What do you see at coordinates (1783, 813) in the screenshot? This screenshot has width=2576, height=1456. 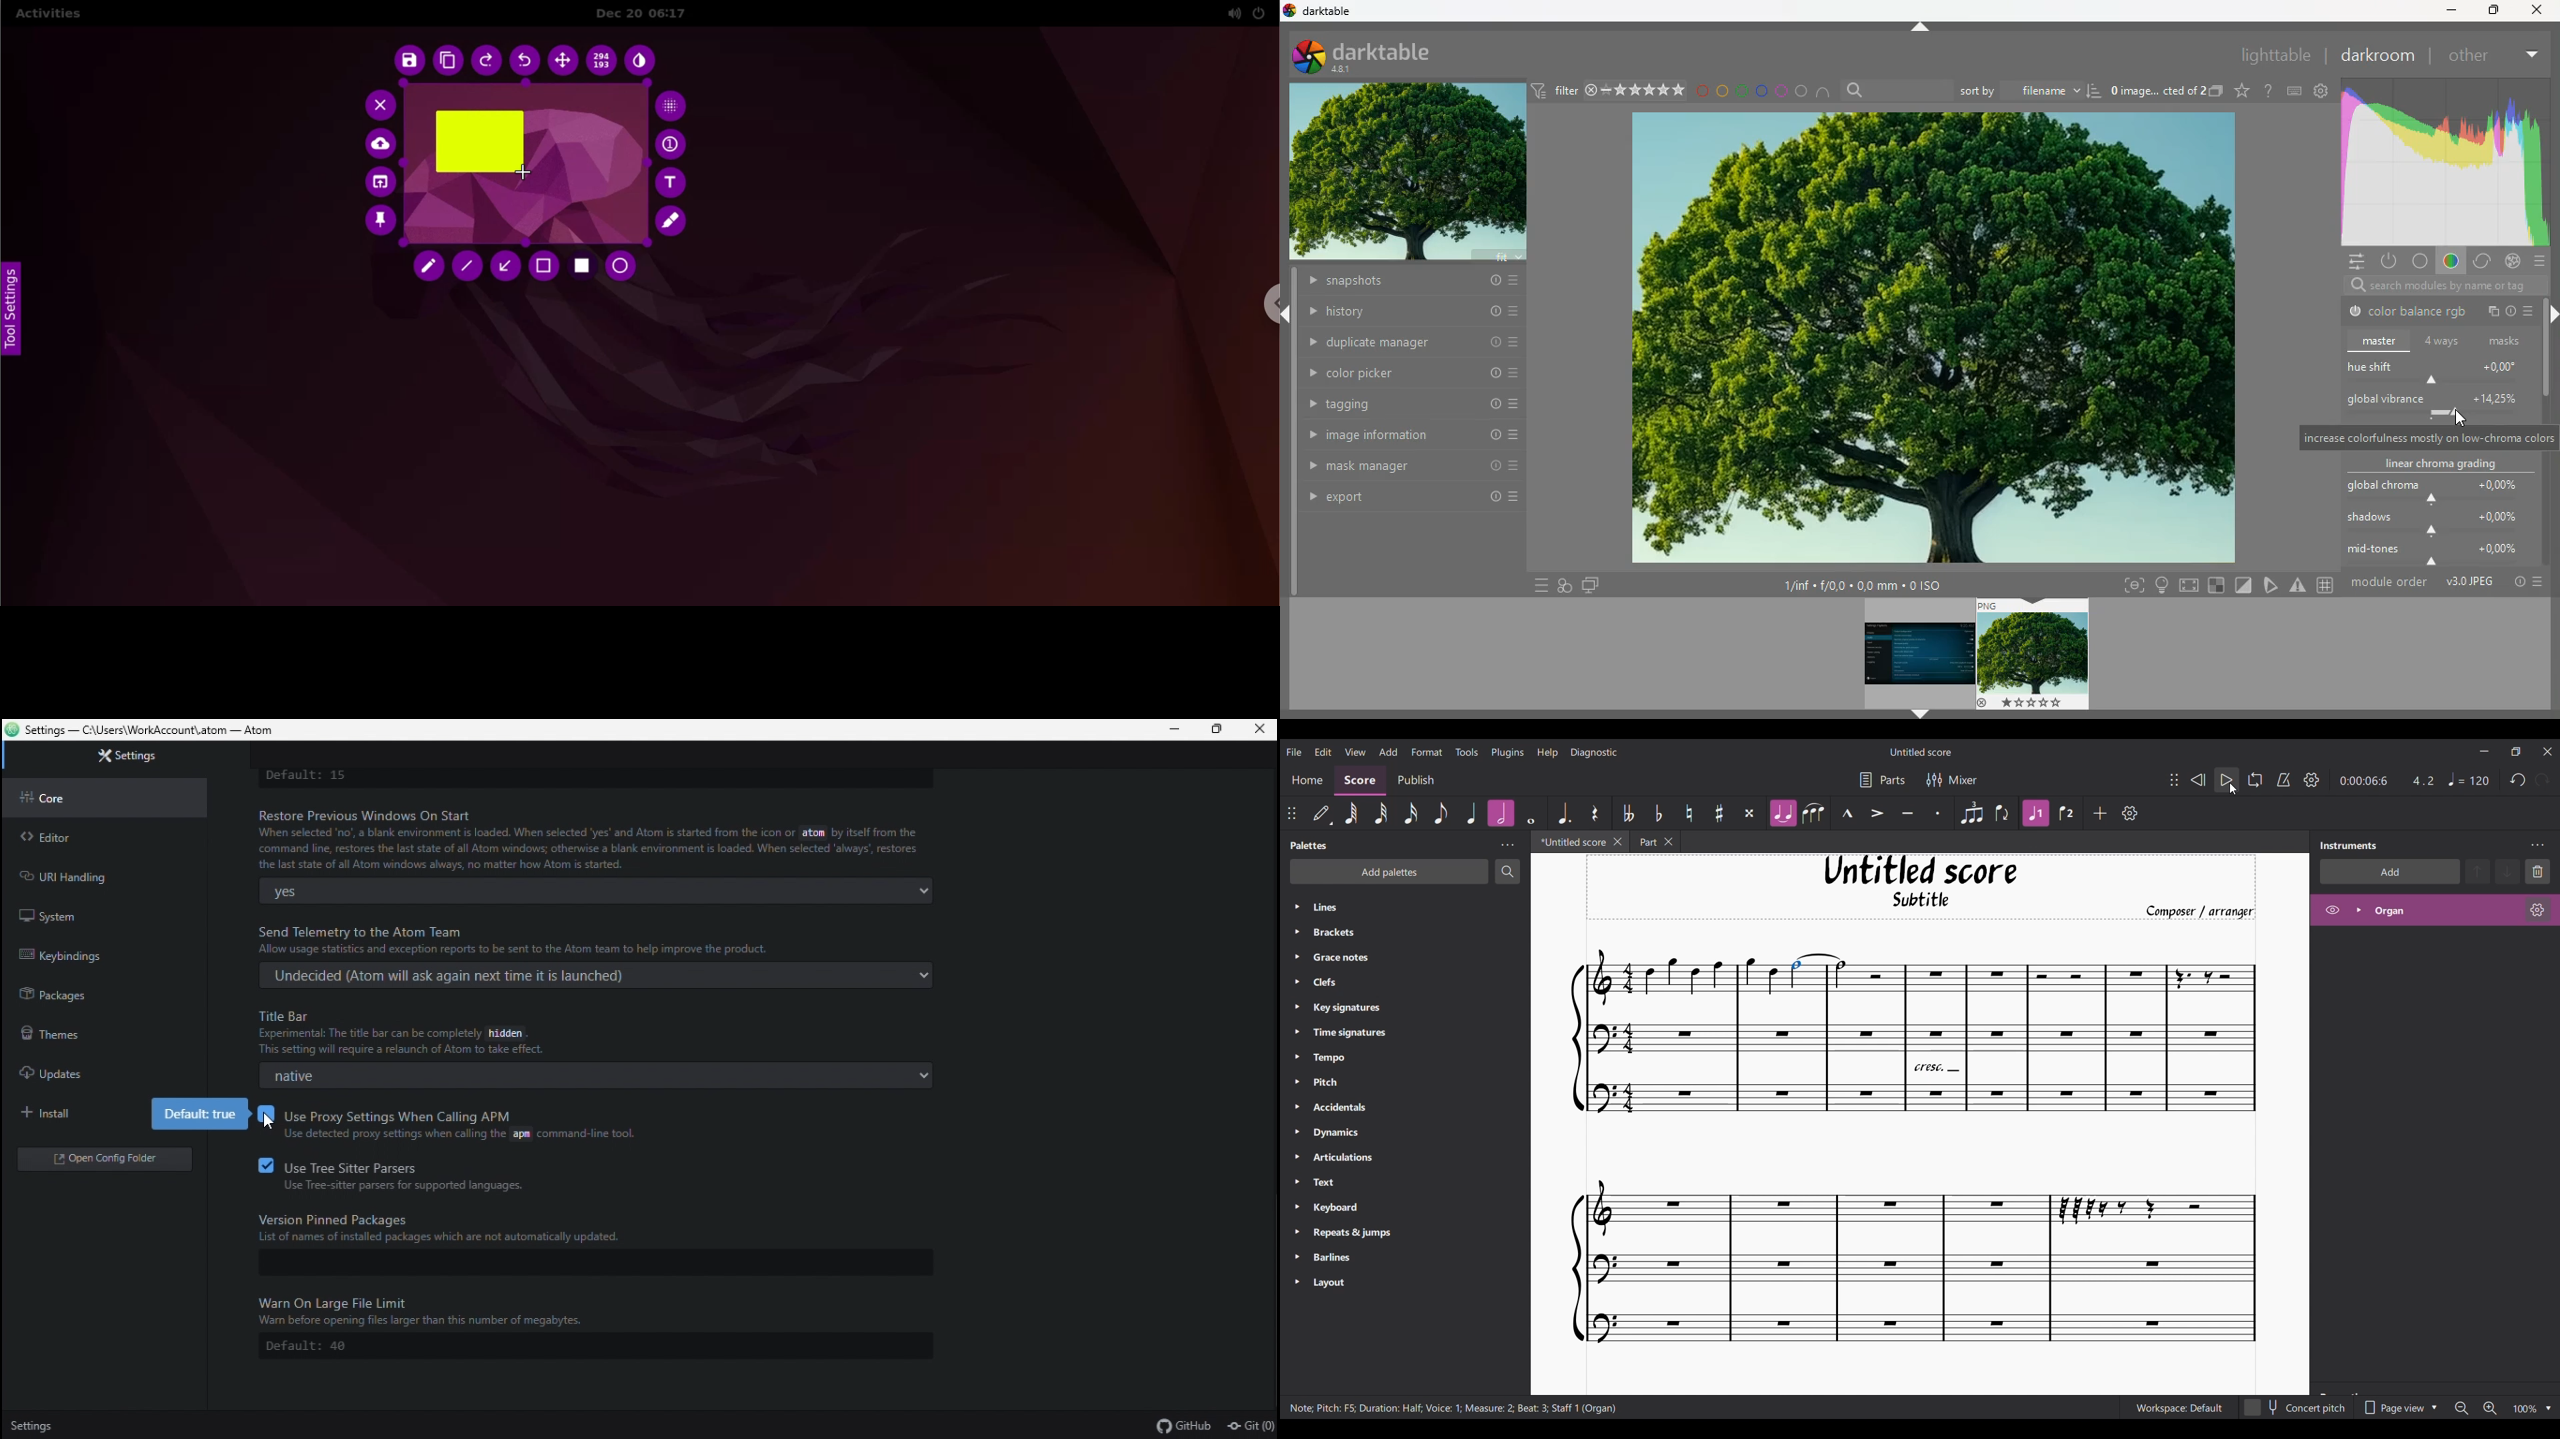 I see `Tie` at bounding box center [1783, 813].